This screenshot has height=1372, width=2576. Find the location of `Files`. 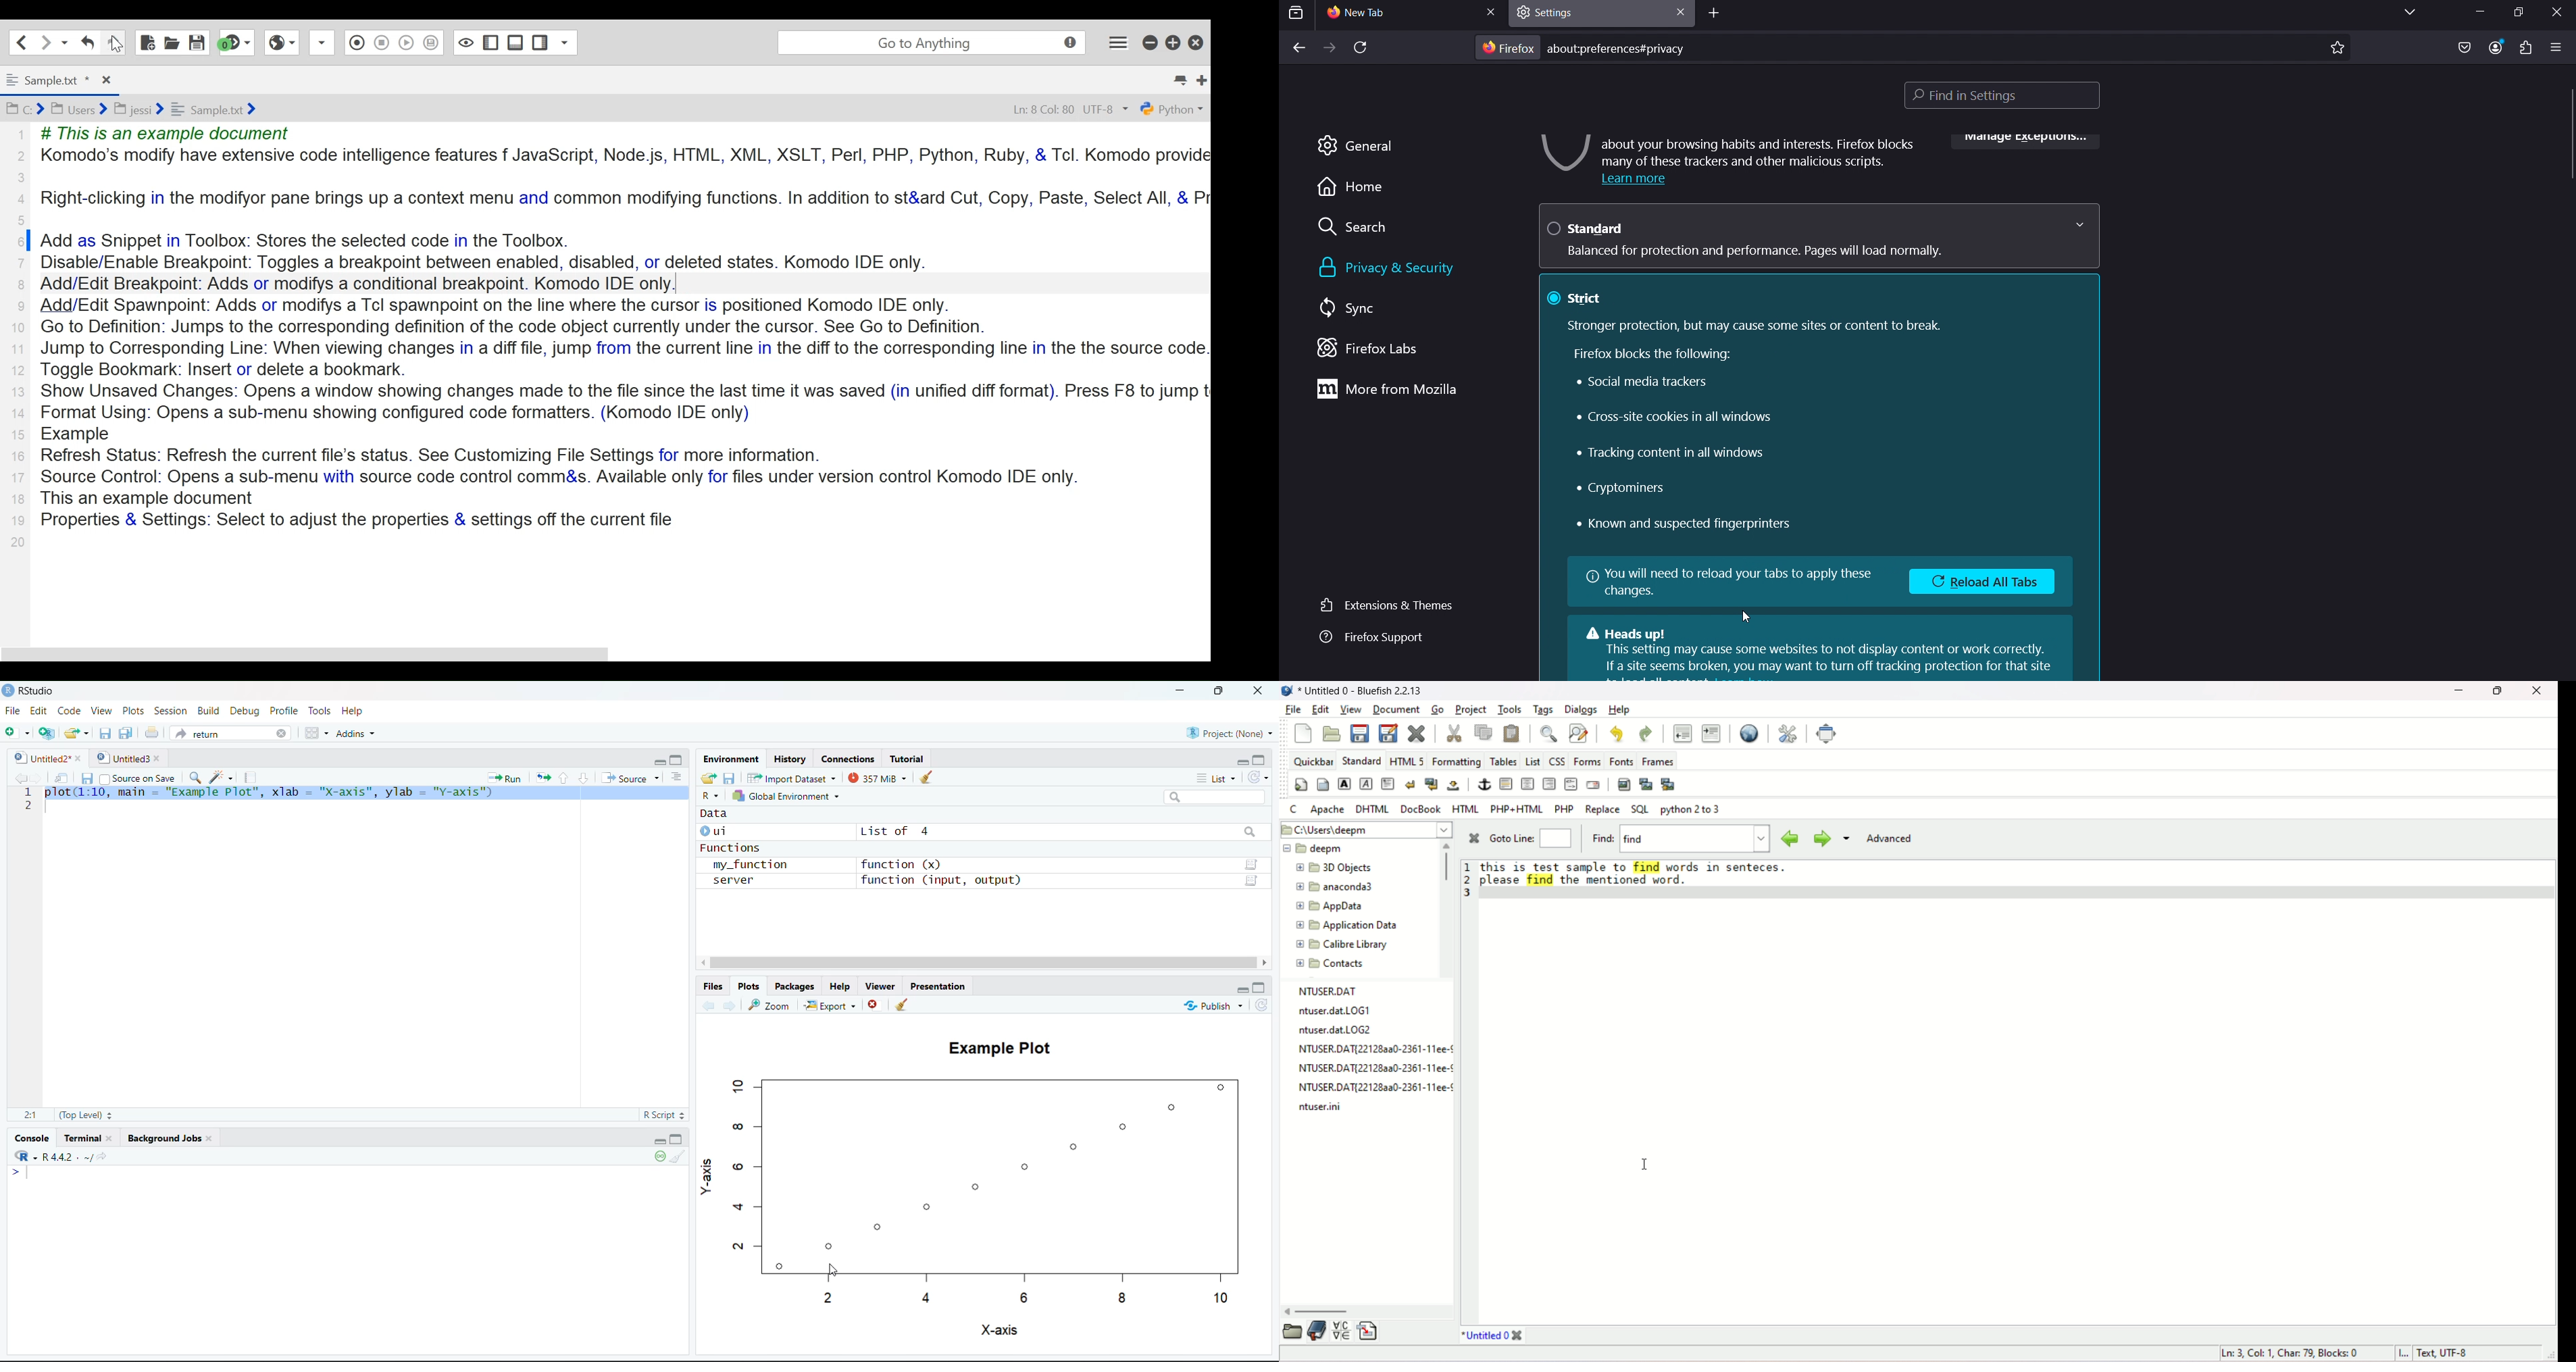

Files is located at coordinates (714, 986).